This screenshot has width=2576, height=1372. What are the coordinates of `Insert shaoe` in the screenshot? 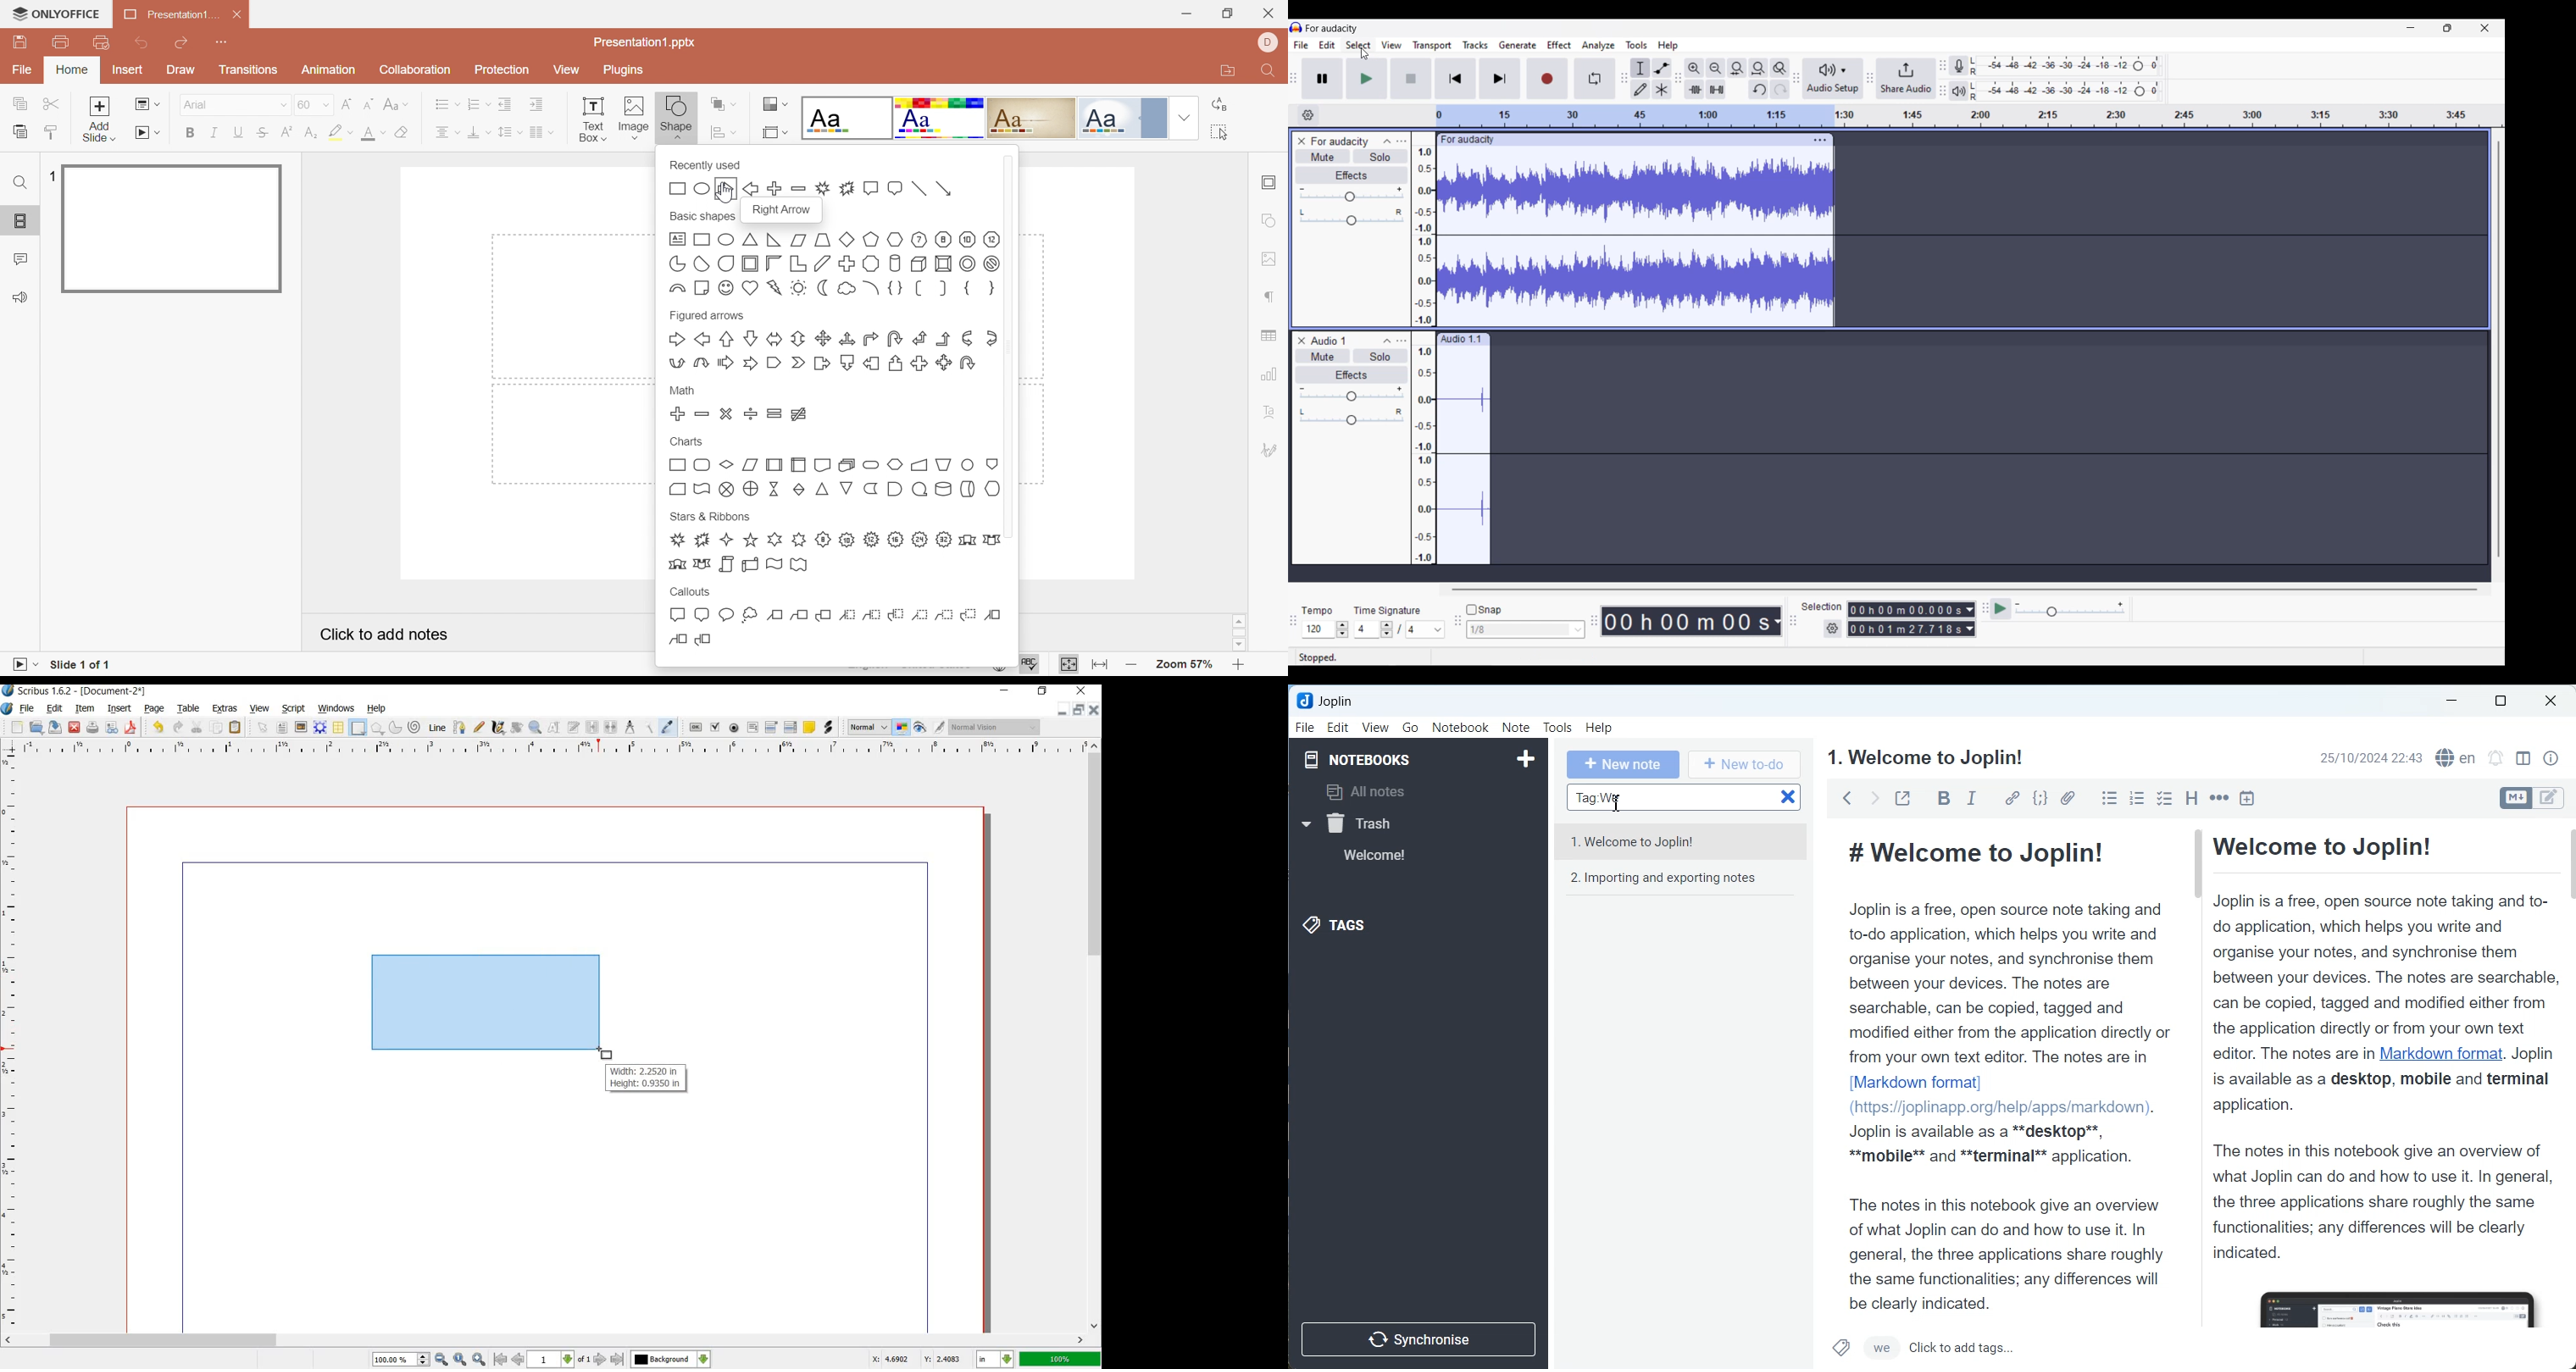 It's located at (736, 131).